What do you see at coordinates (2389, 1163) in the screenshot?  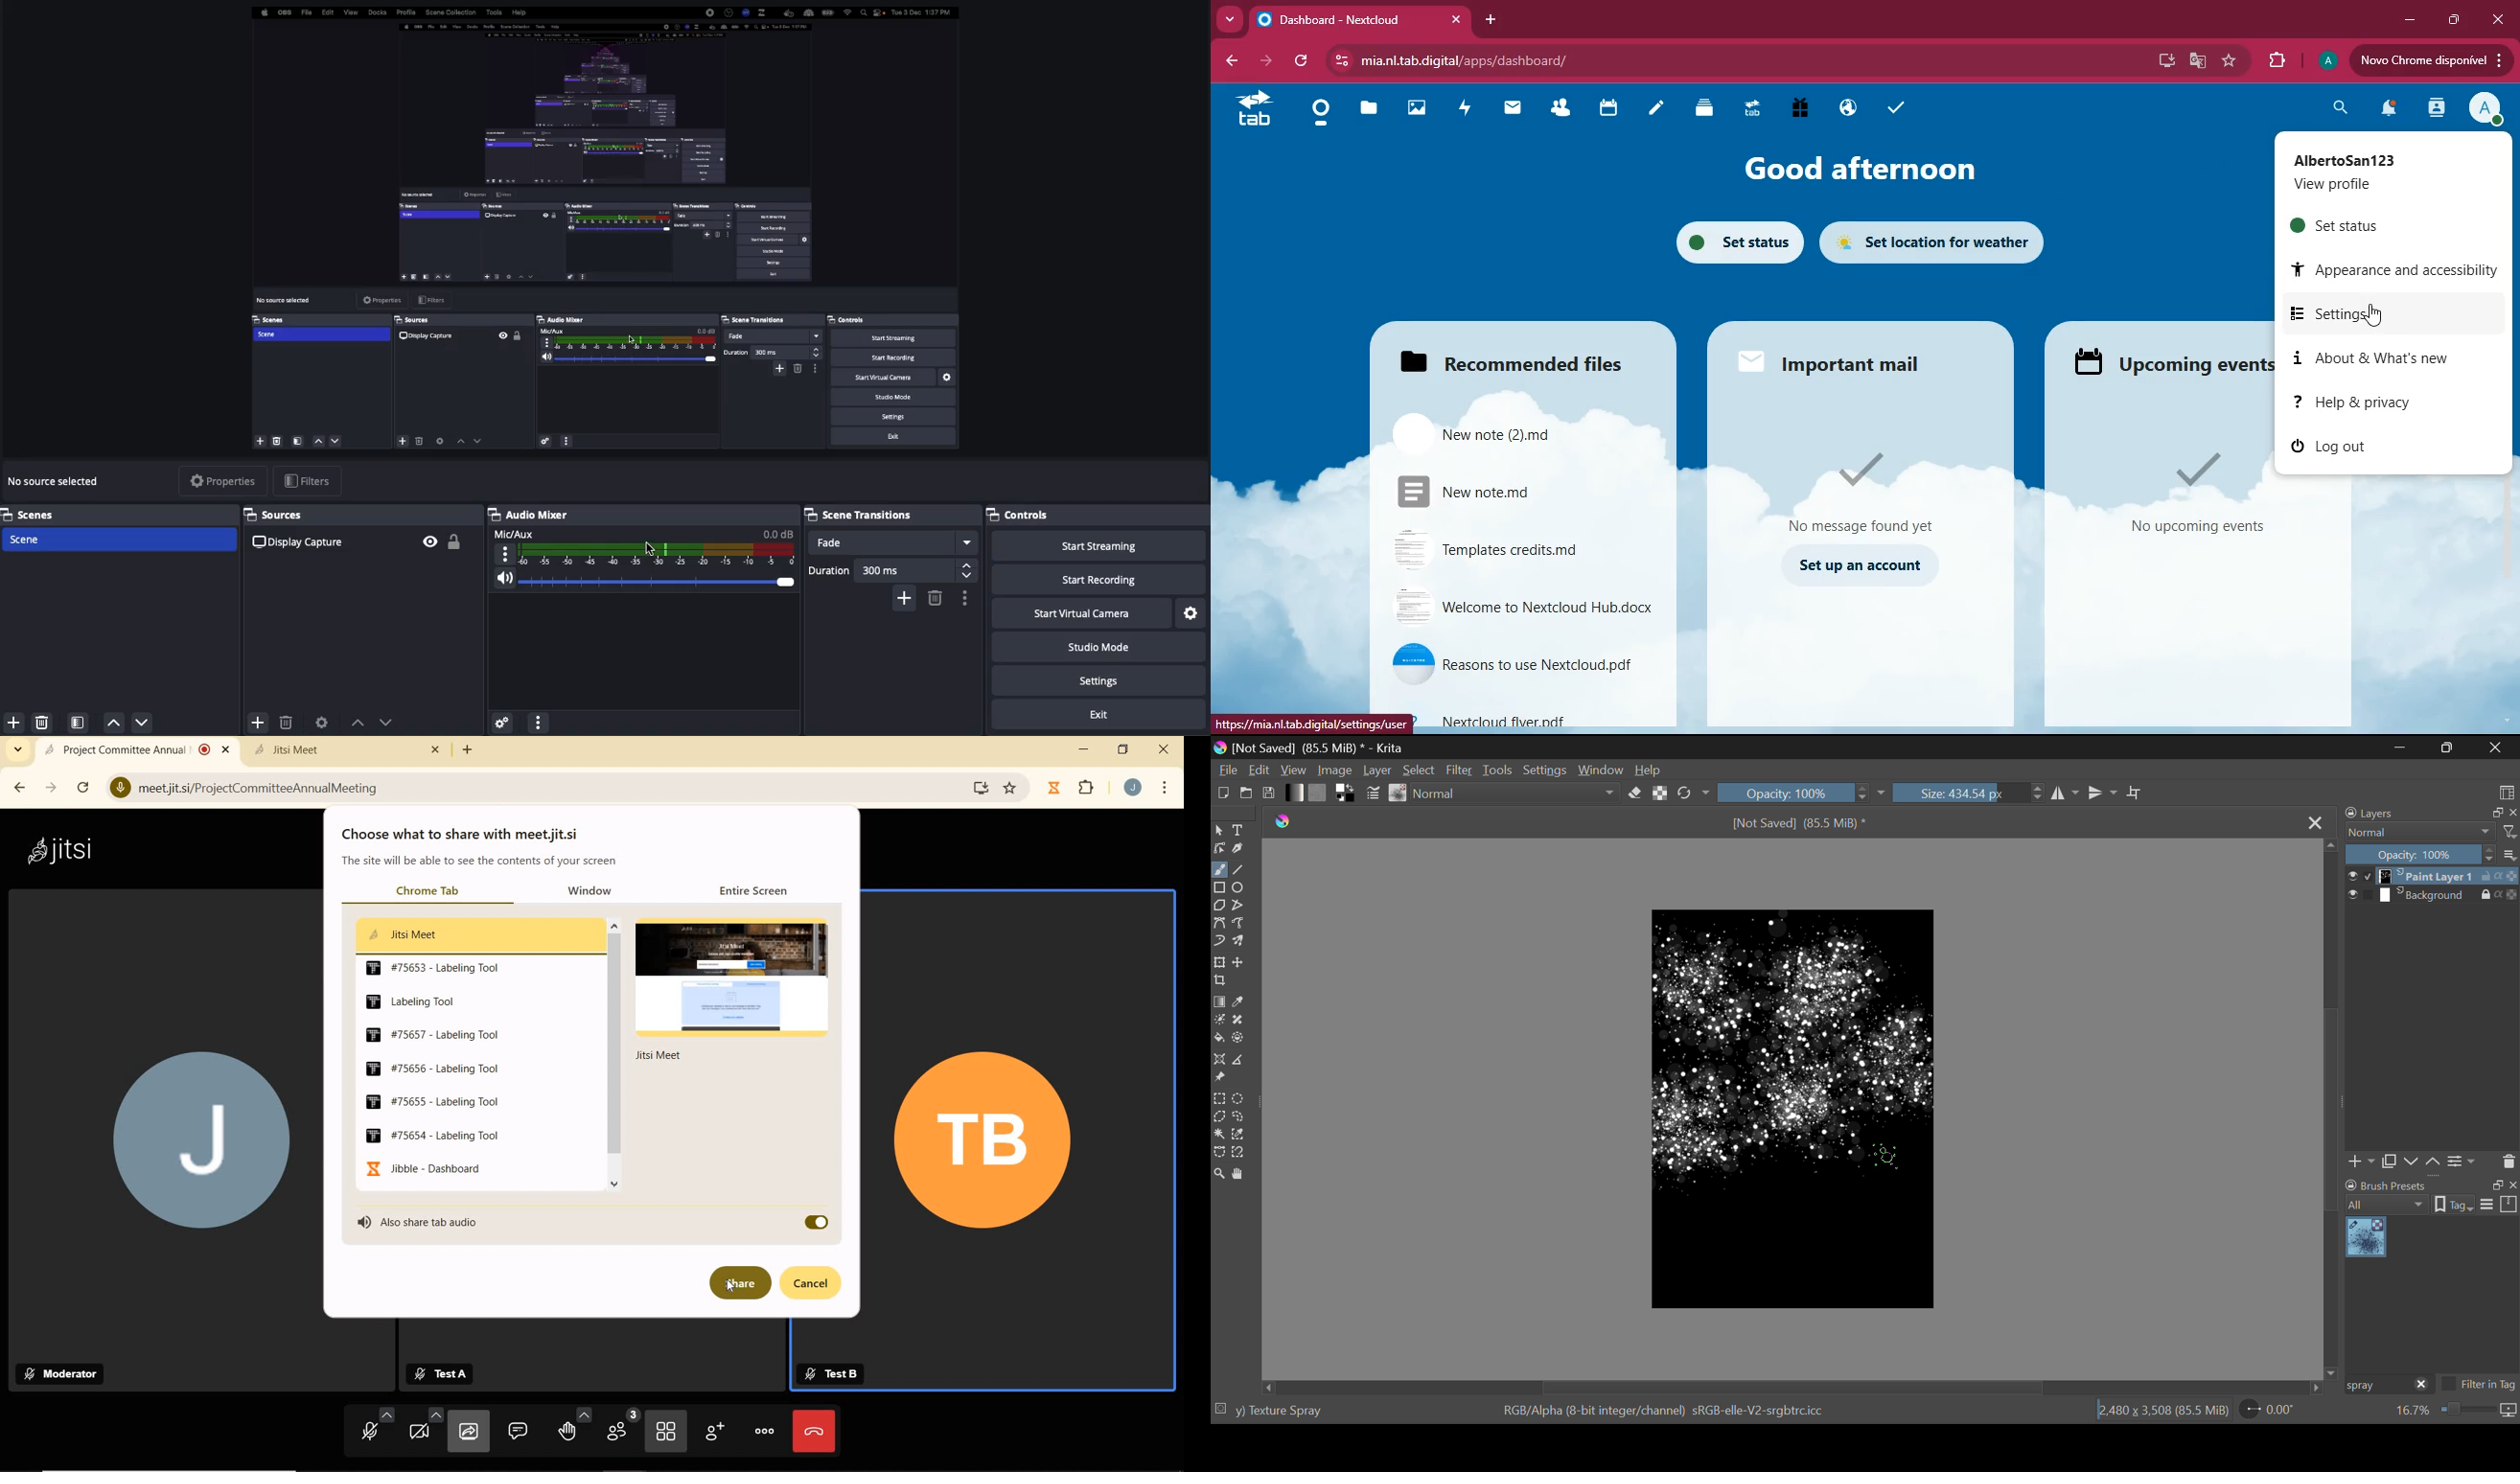 I see `Copy Layer` at bounding box center [2389, 1163].